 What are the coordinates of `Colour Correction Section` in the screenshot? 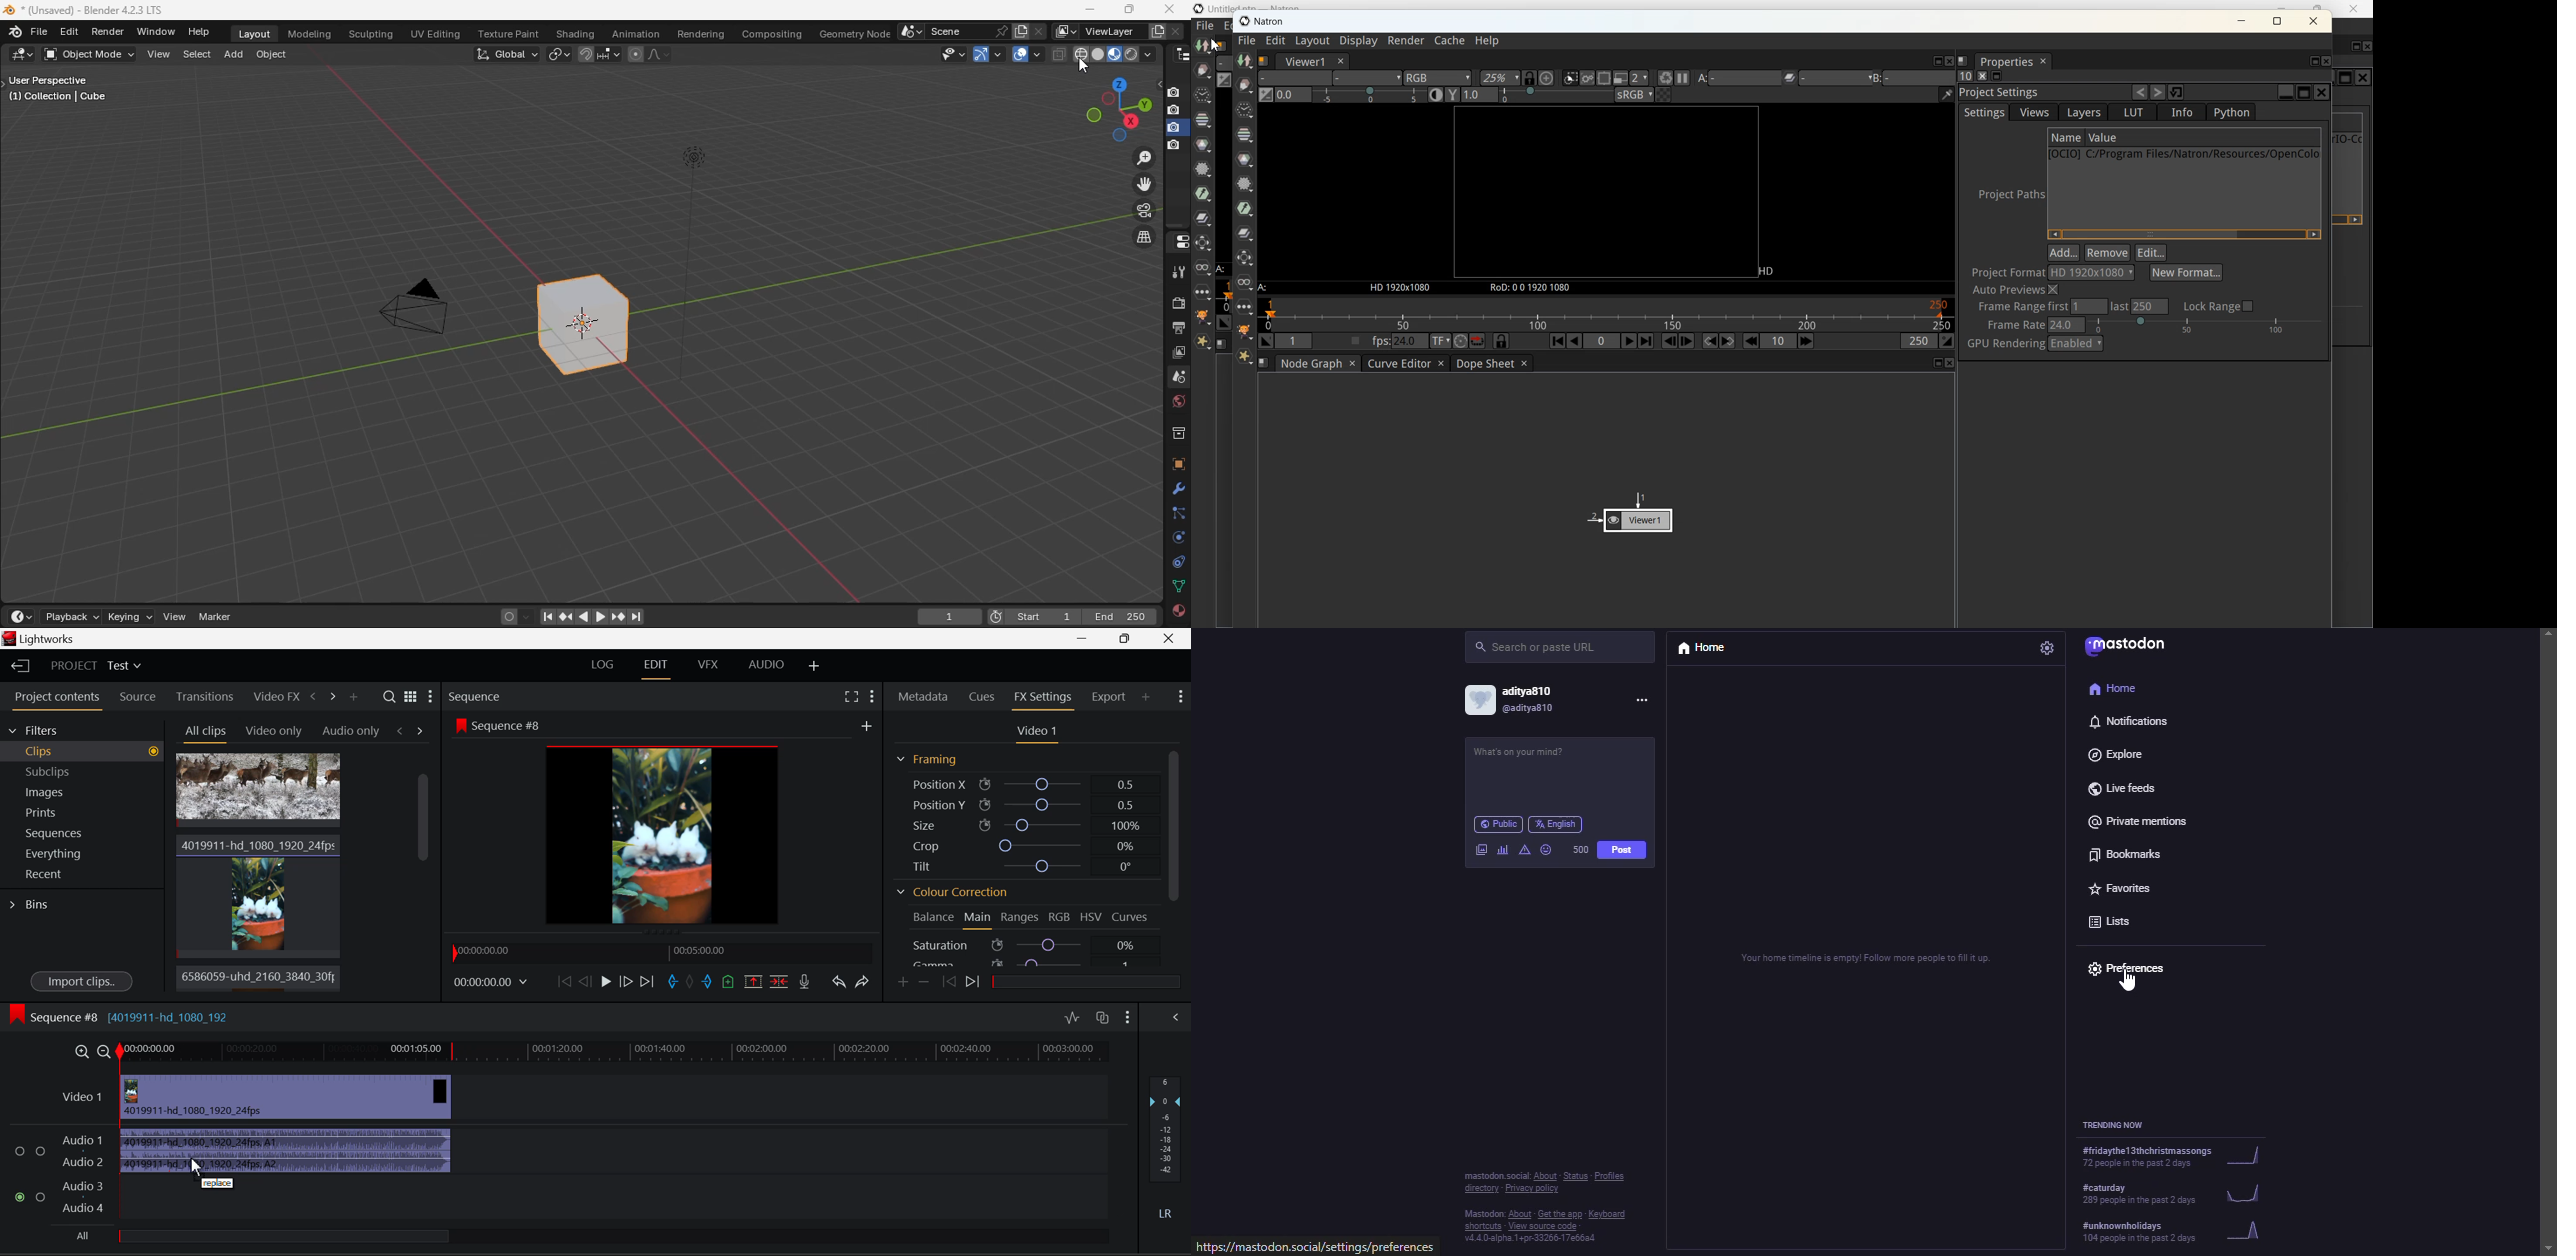 It's located at (950, 892).